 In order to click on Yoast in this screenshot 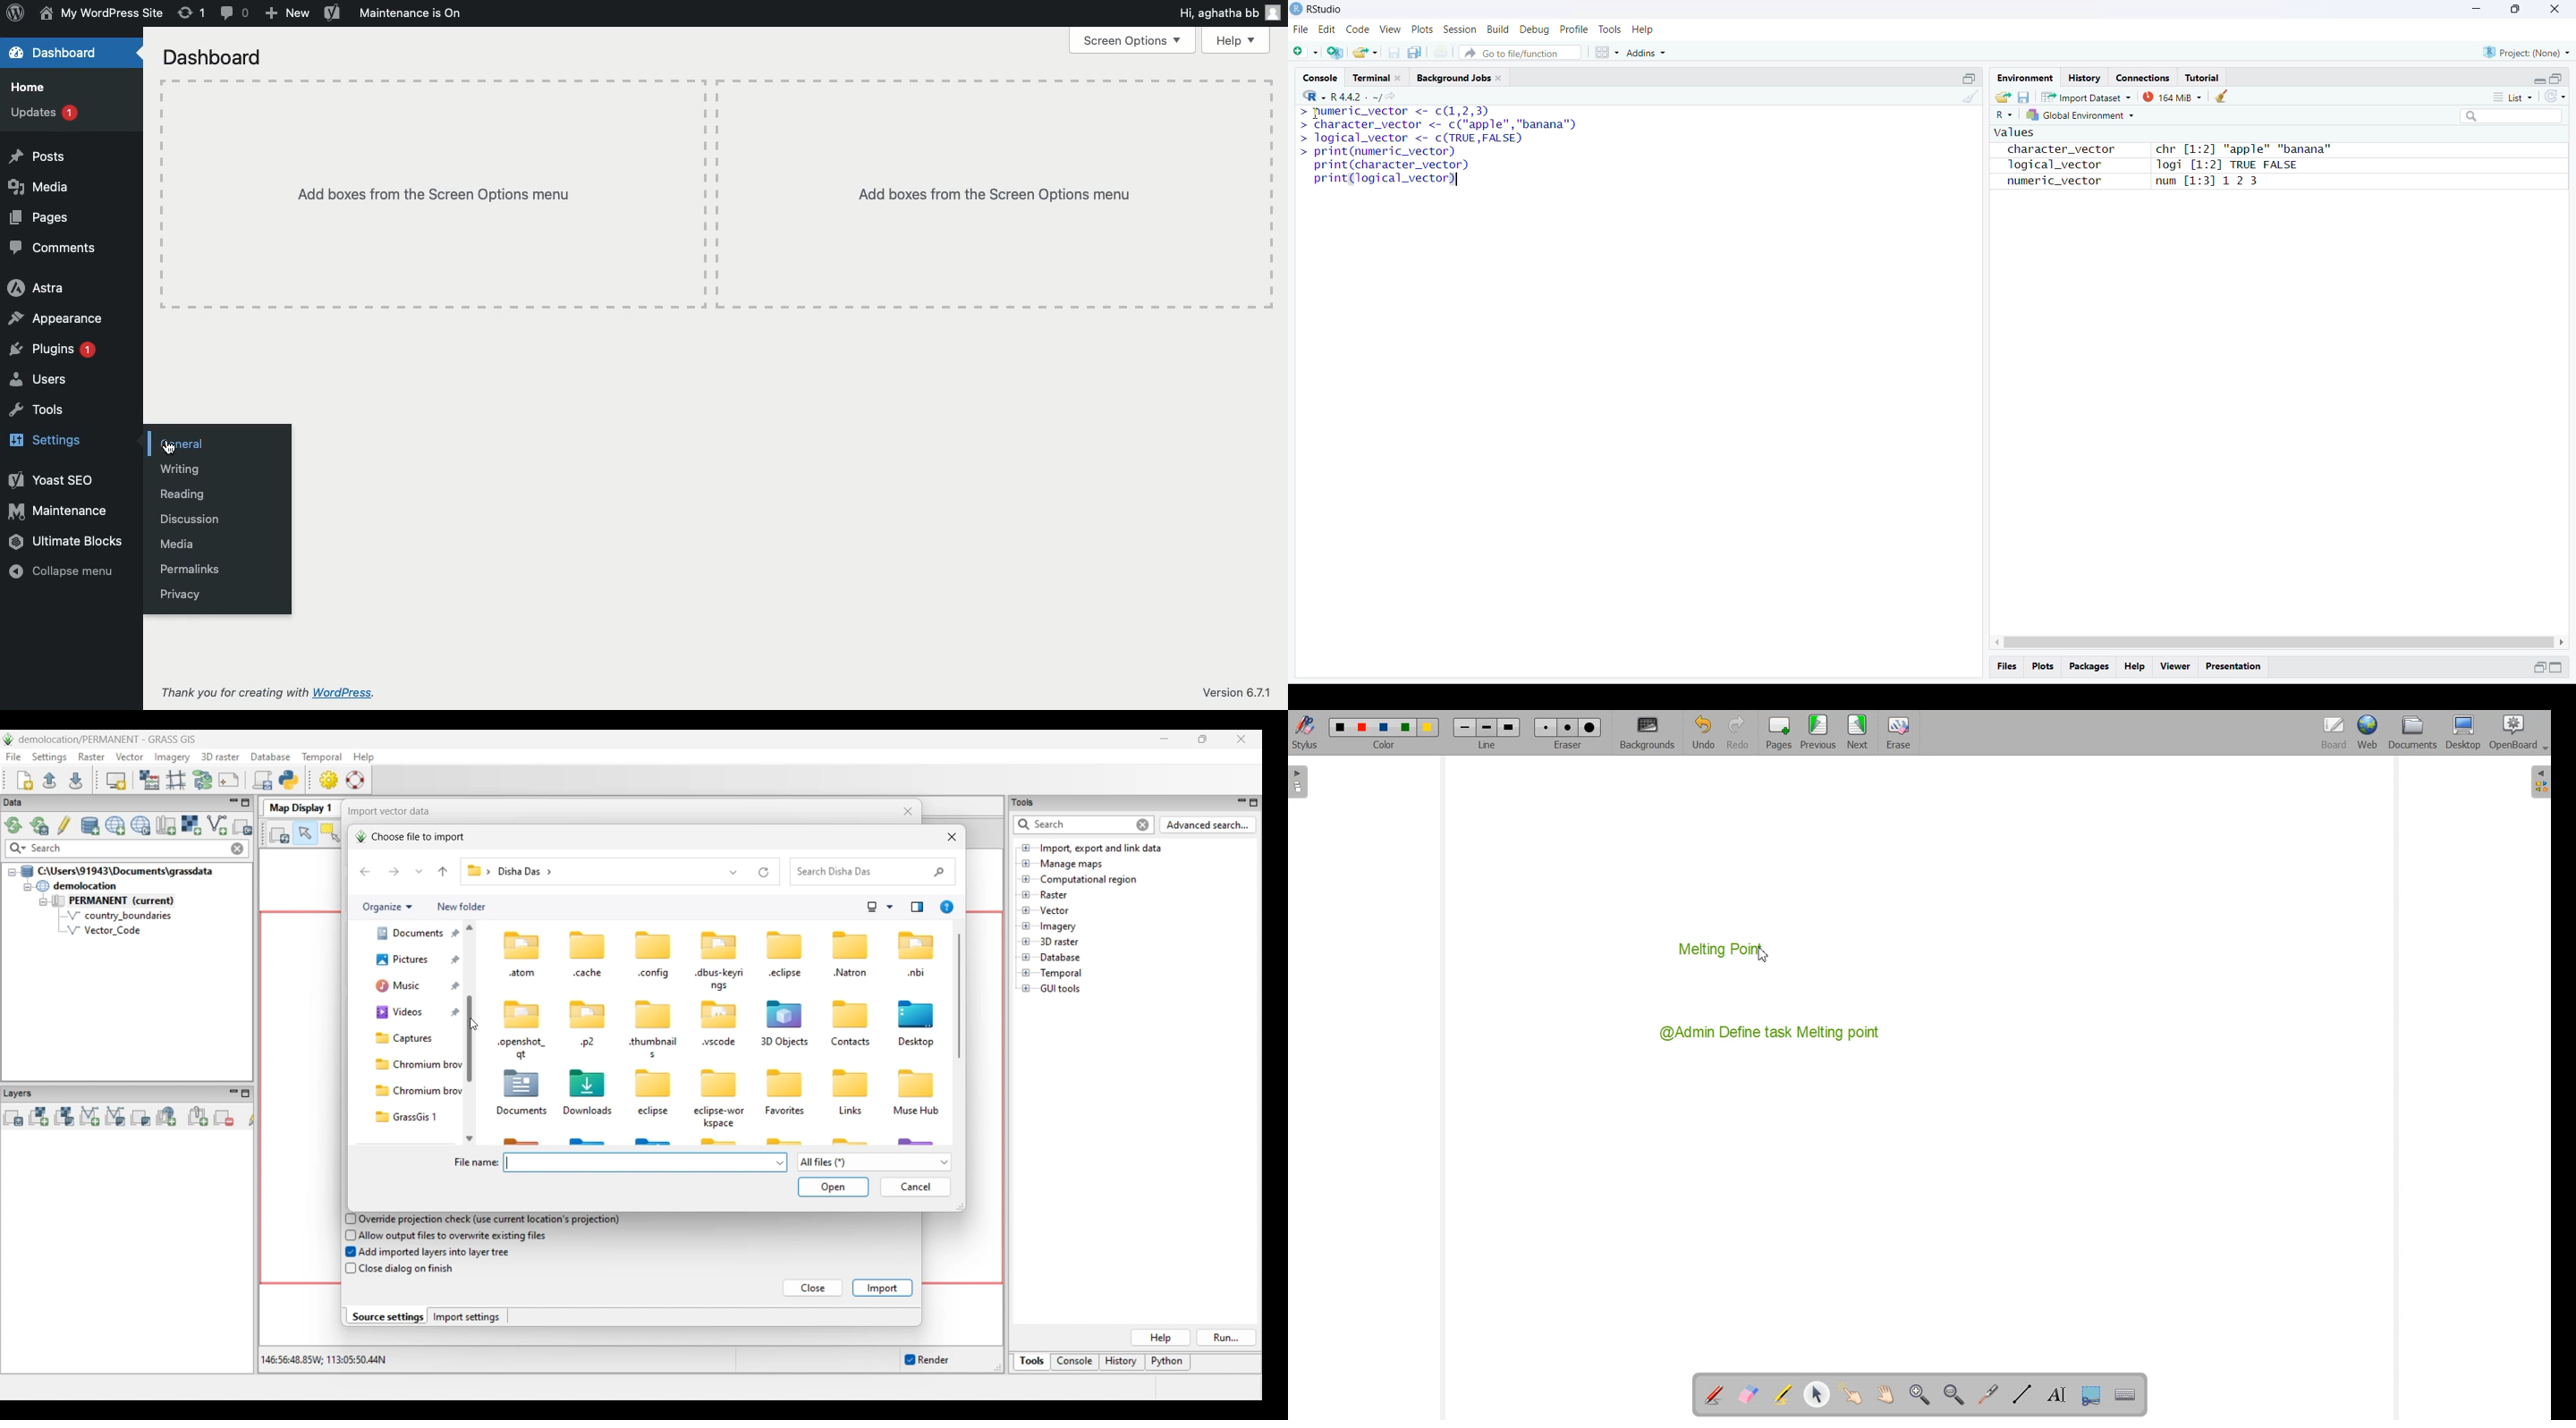, I will do `click(333, 12)`.